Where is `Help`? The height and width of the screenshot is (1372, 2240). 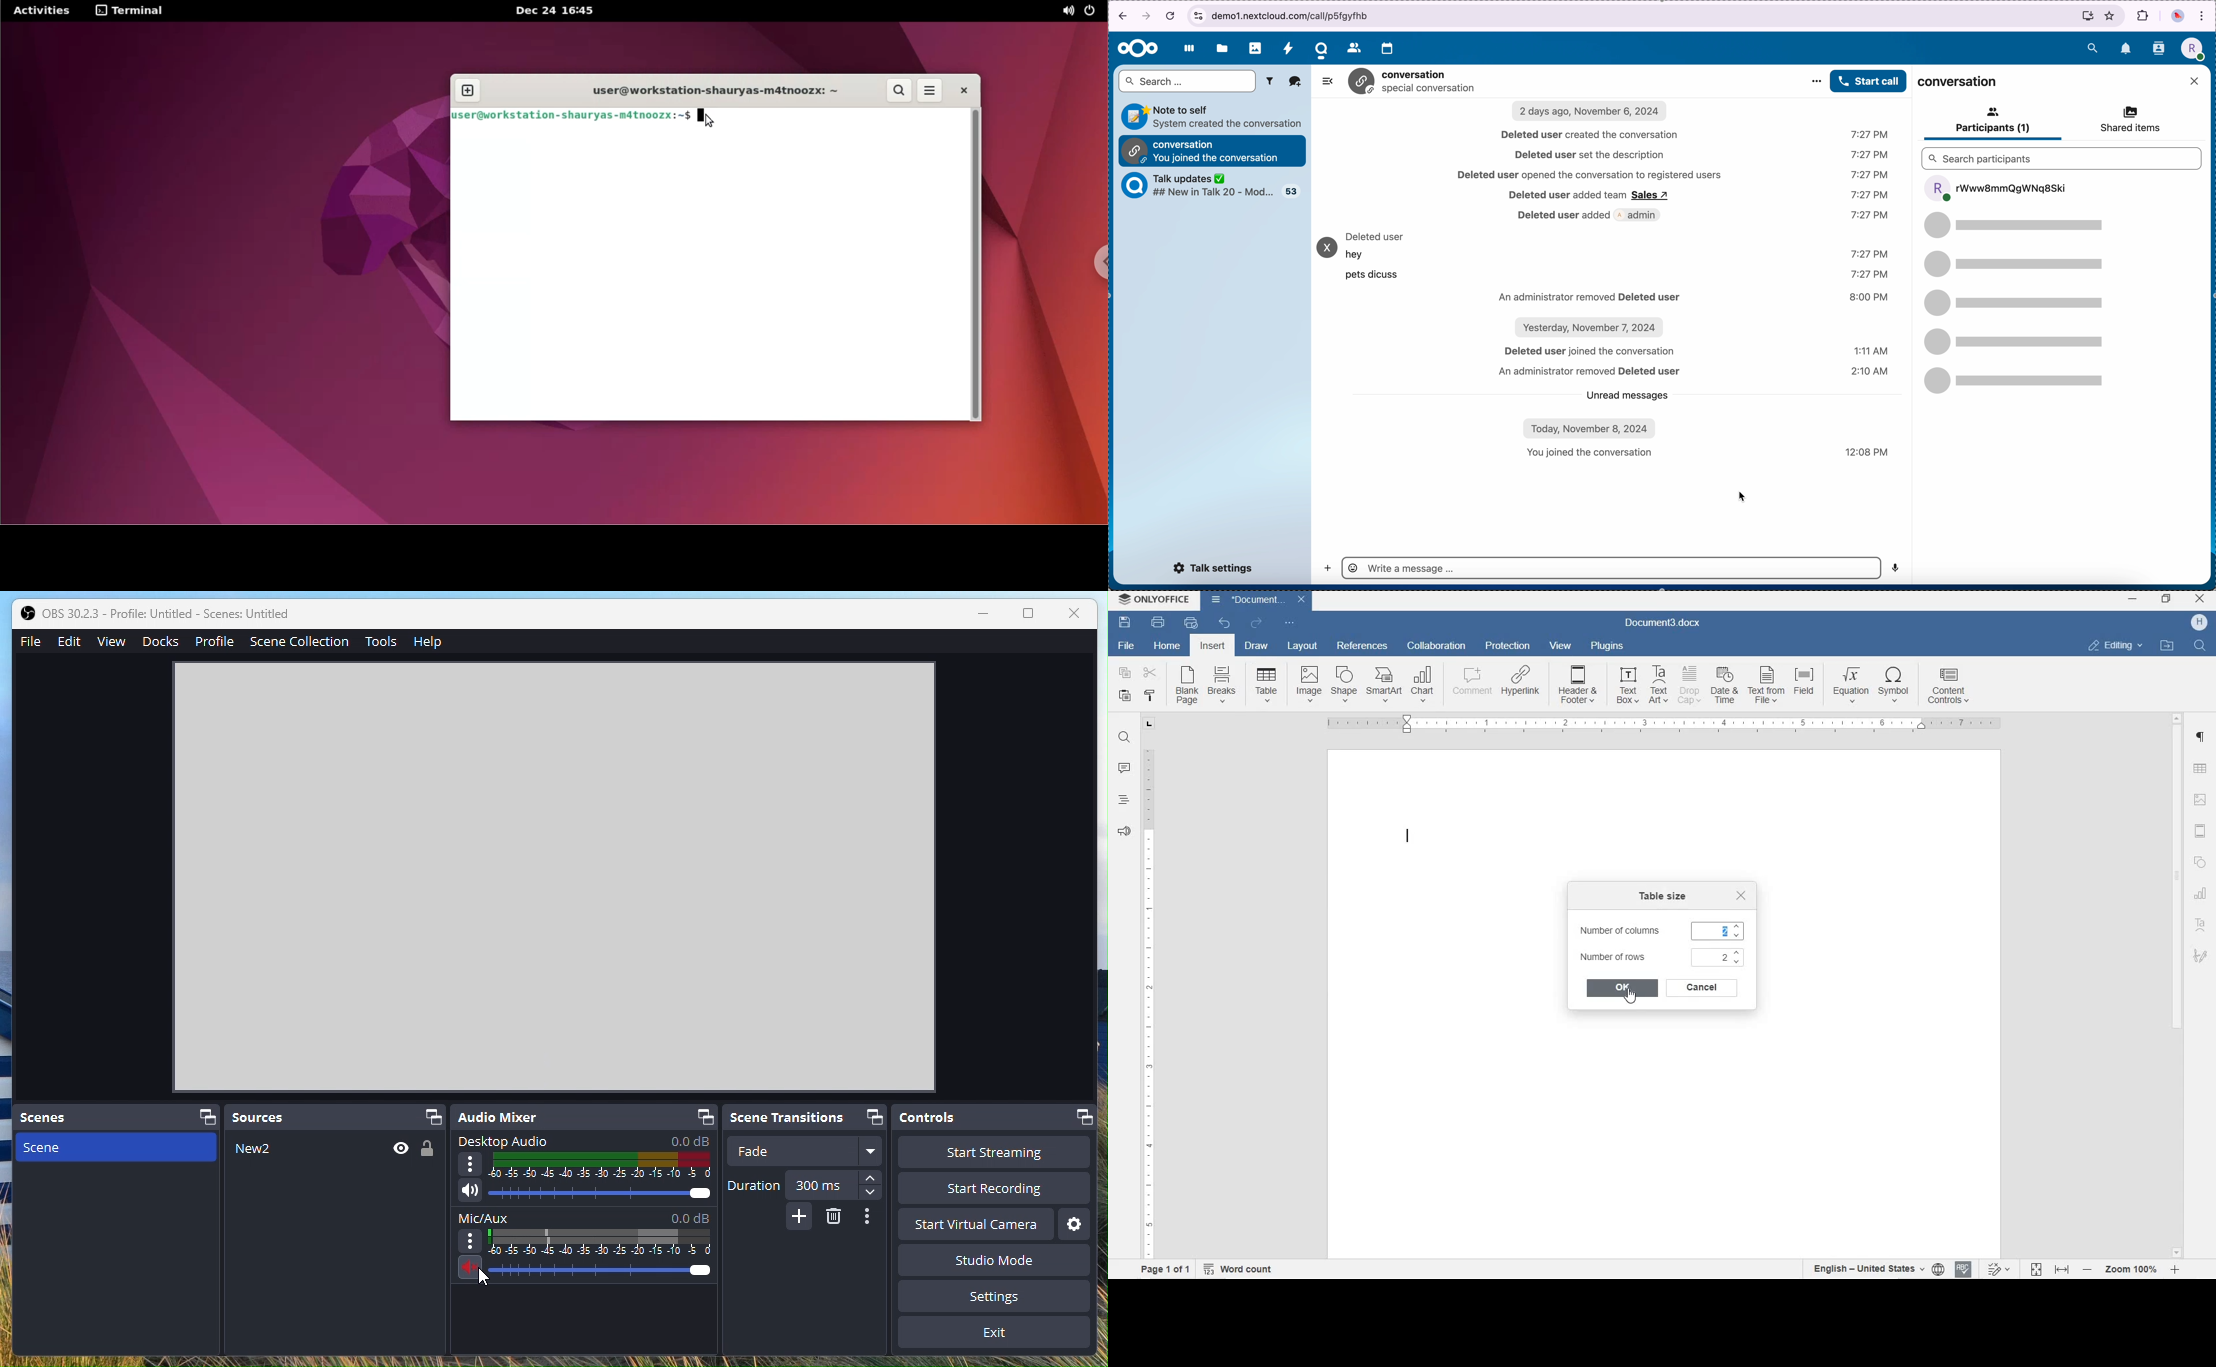
Help is located at coordinates (427, 645).